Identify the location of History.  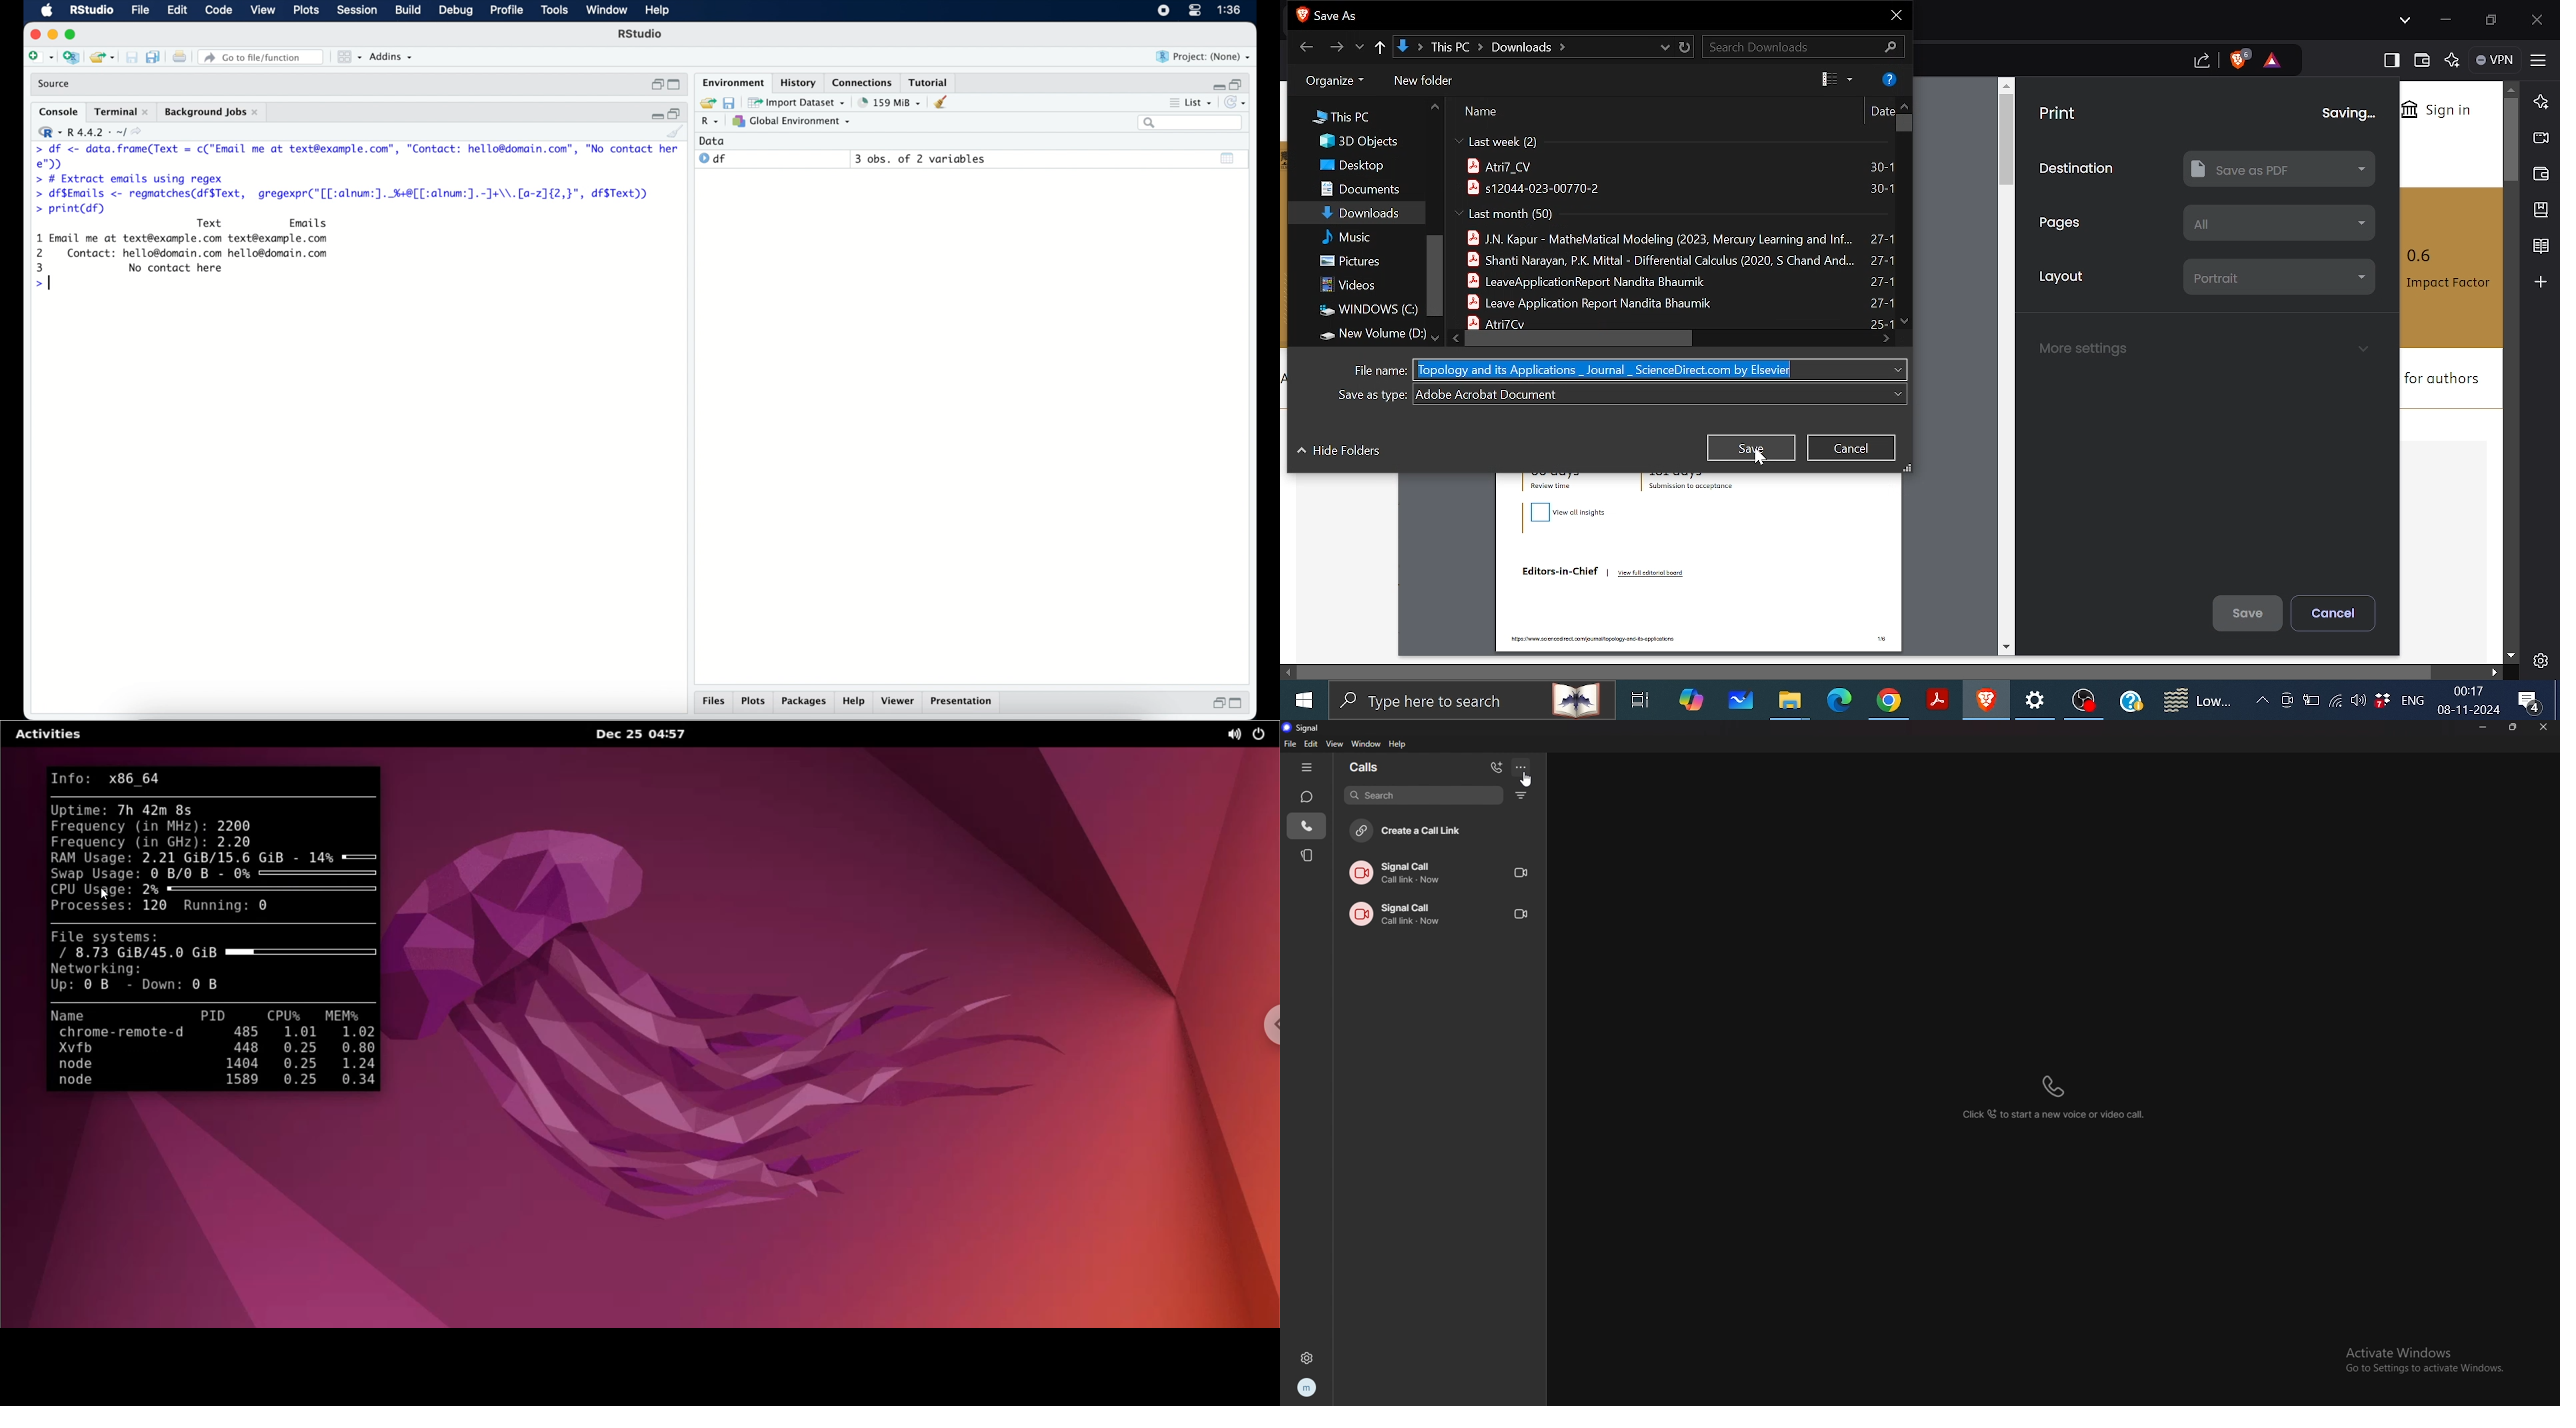
(797, 82).